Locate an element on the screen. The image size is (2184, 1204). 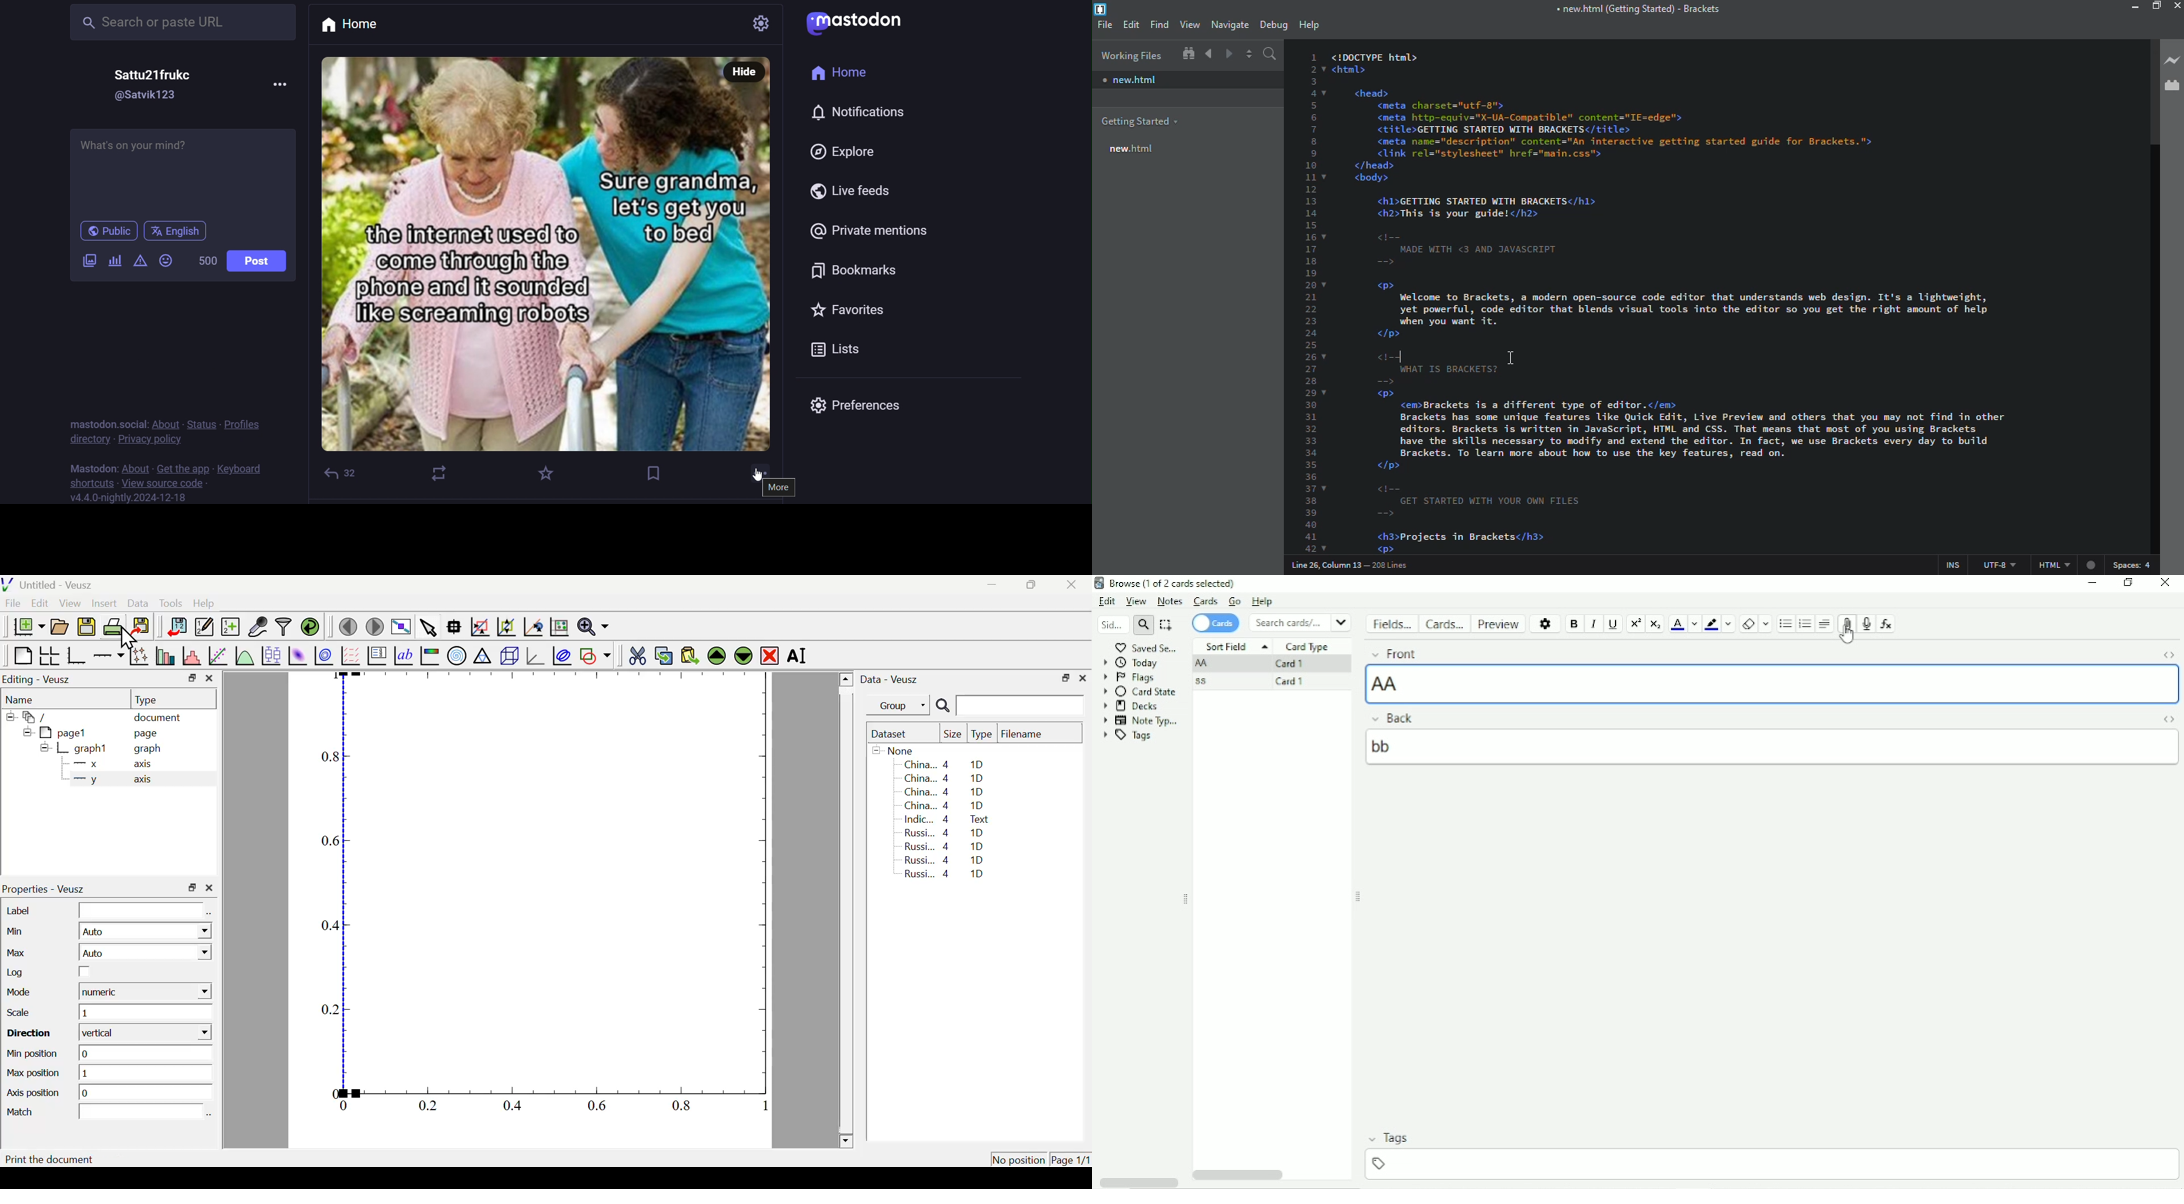
Change color is located at coordinates (1694, 624).